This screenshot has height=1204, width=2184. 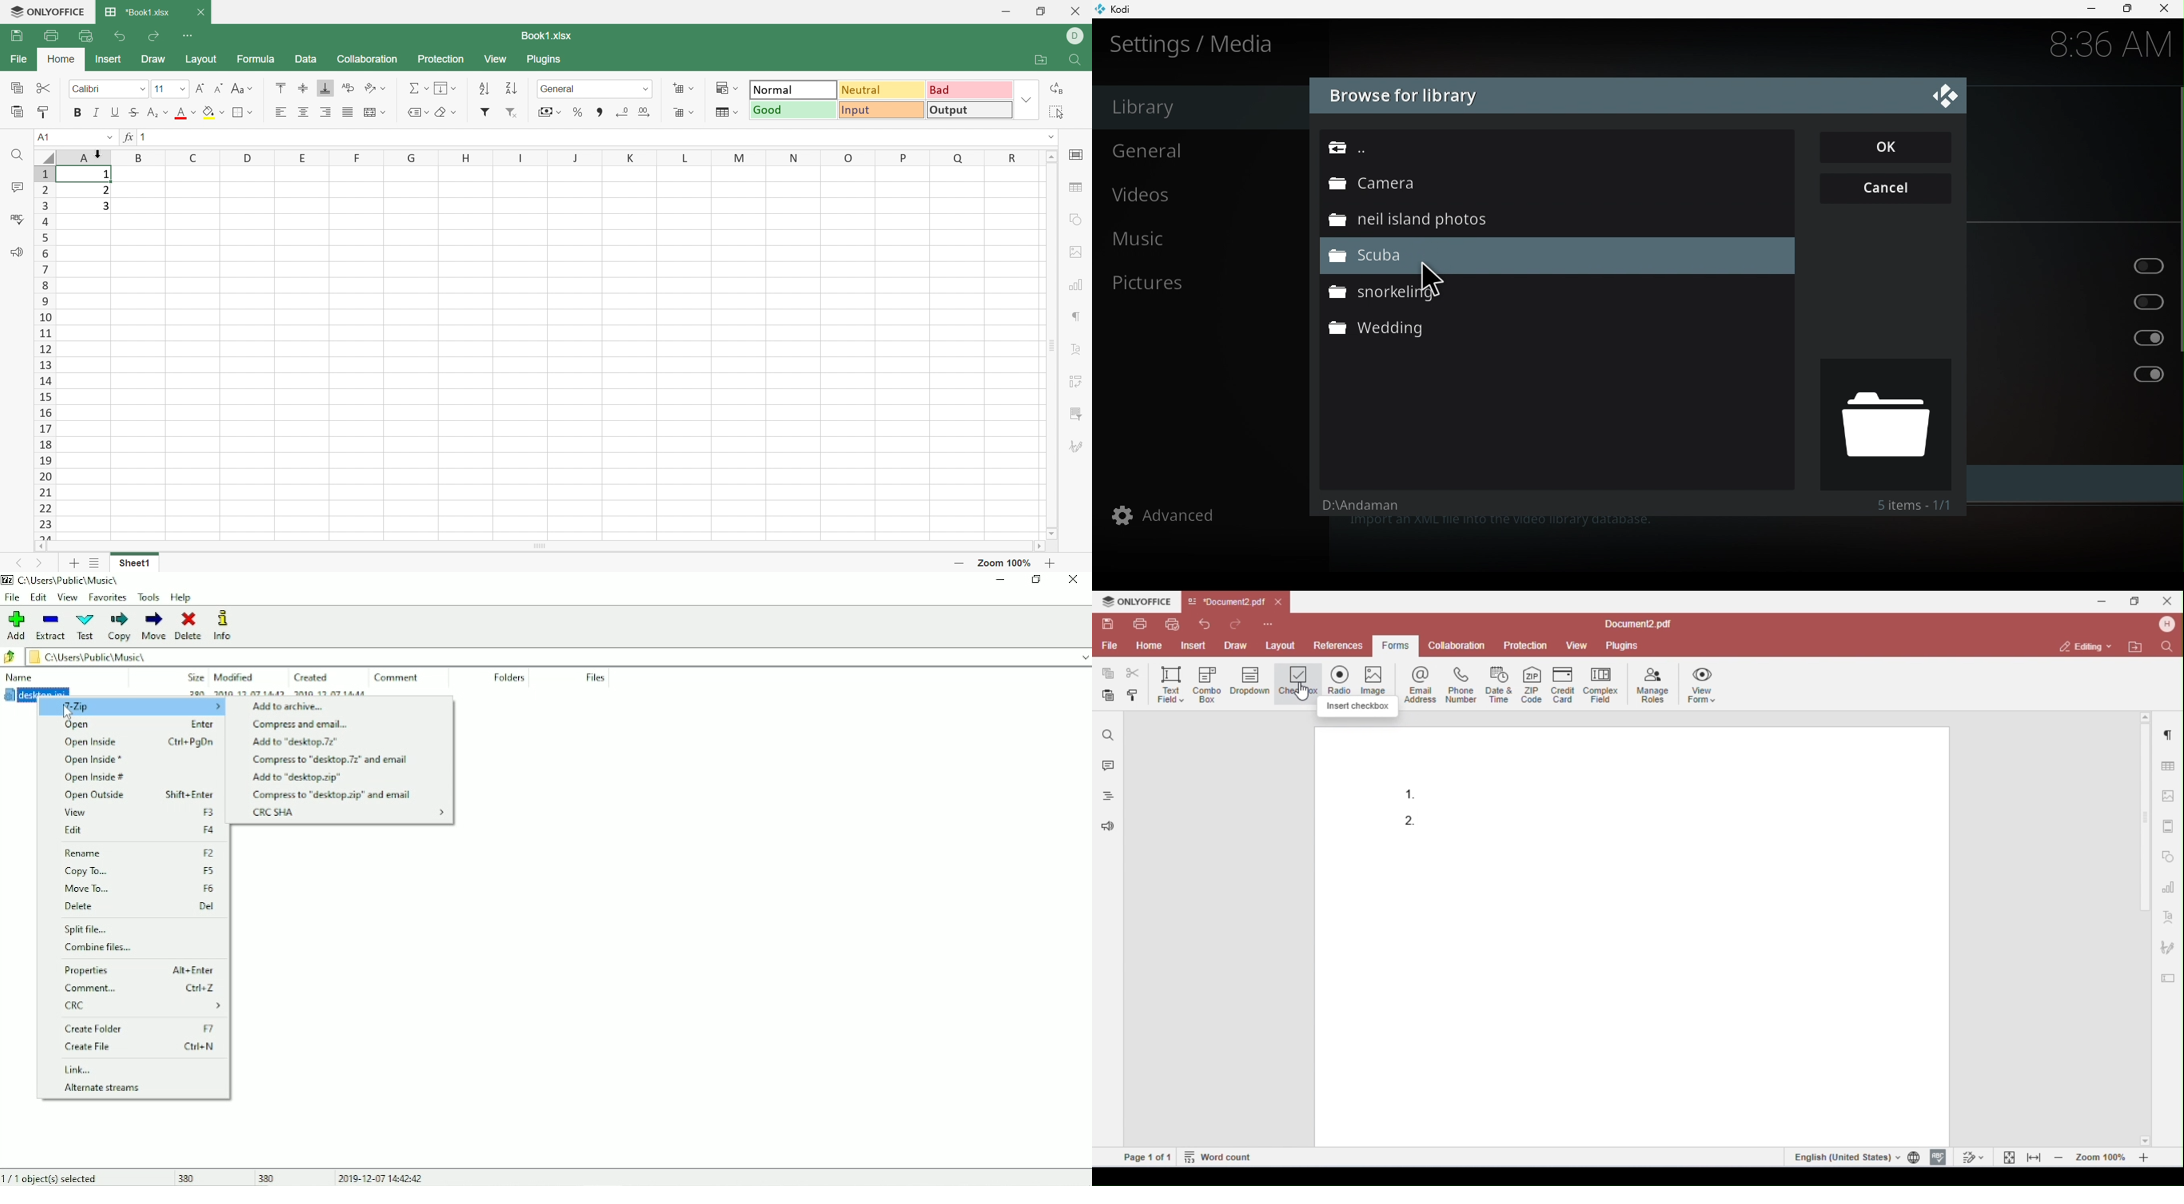 What do you see at coordinates (1945, 94) in the screenshot?
I see `Close` at bounding box center [1945, 94].